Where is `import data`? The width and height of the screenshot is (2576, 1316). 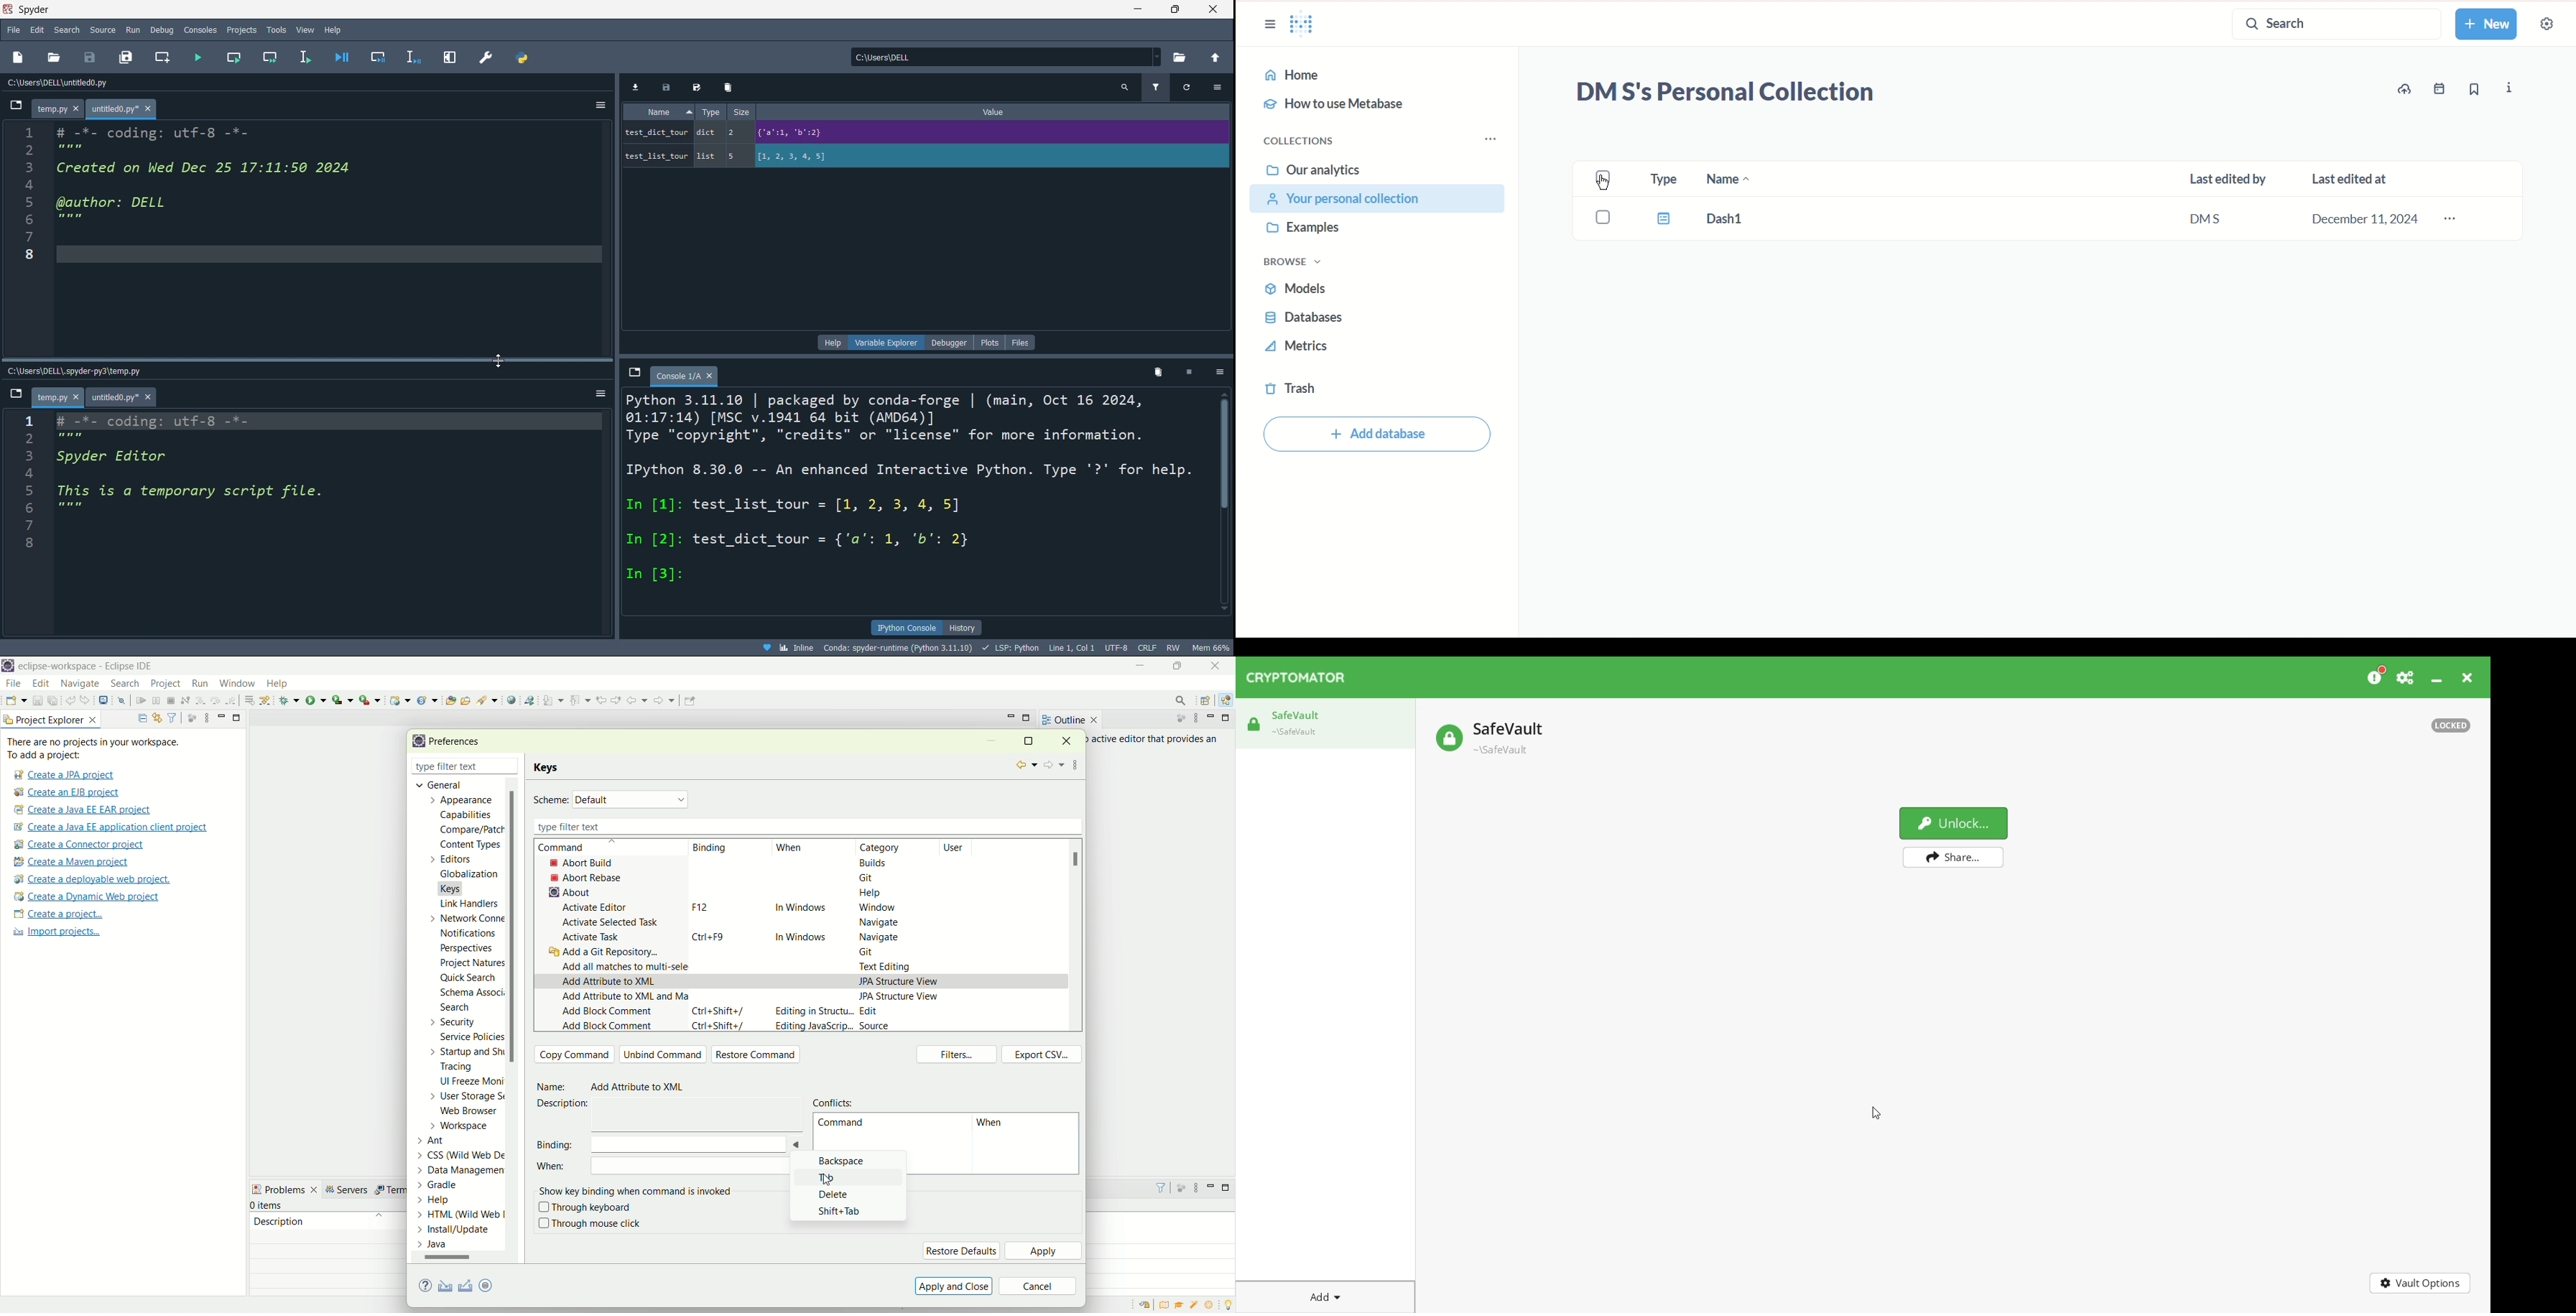
import data is located at coordinates (637, 86).